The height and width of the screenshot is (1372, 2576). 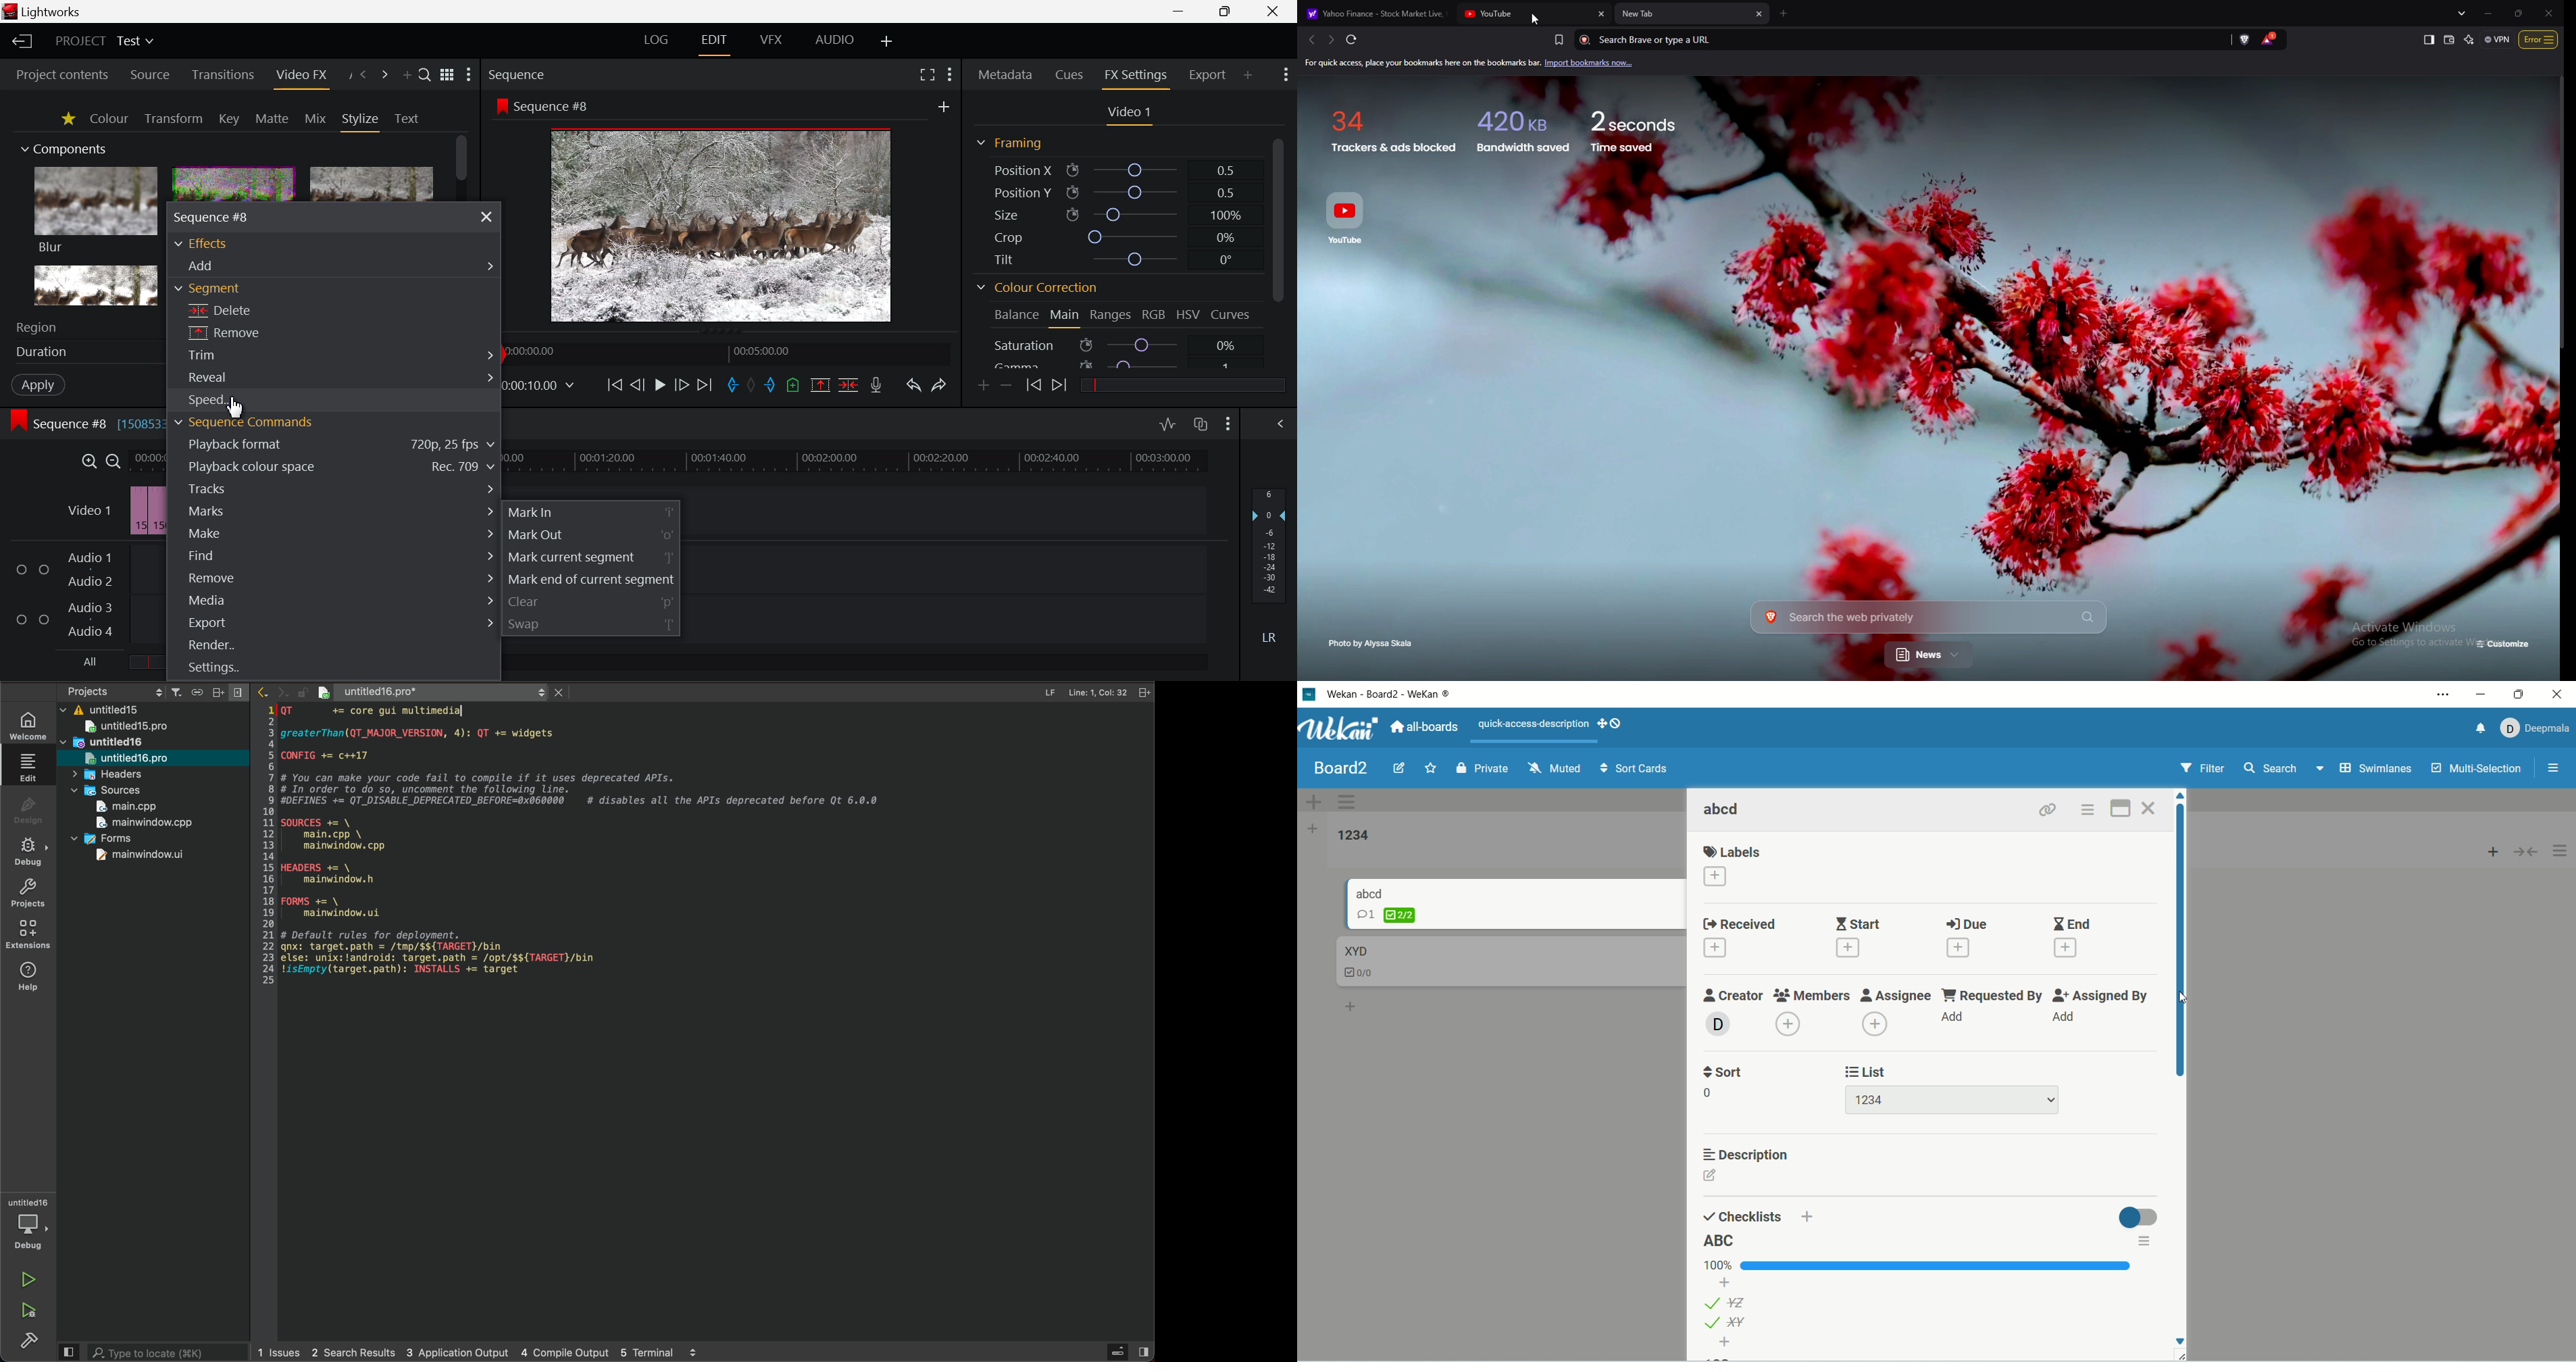 What do you see at coordinates (2091, 810) in the screenshot?
I see `options` at bounding box center [2091, 810].